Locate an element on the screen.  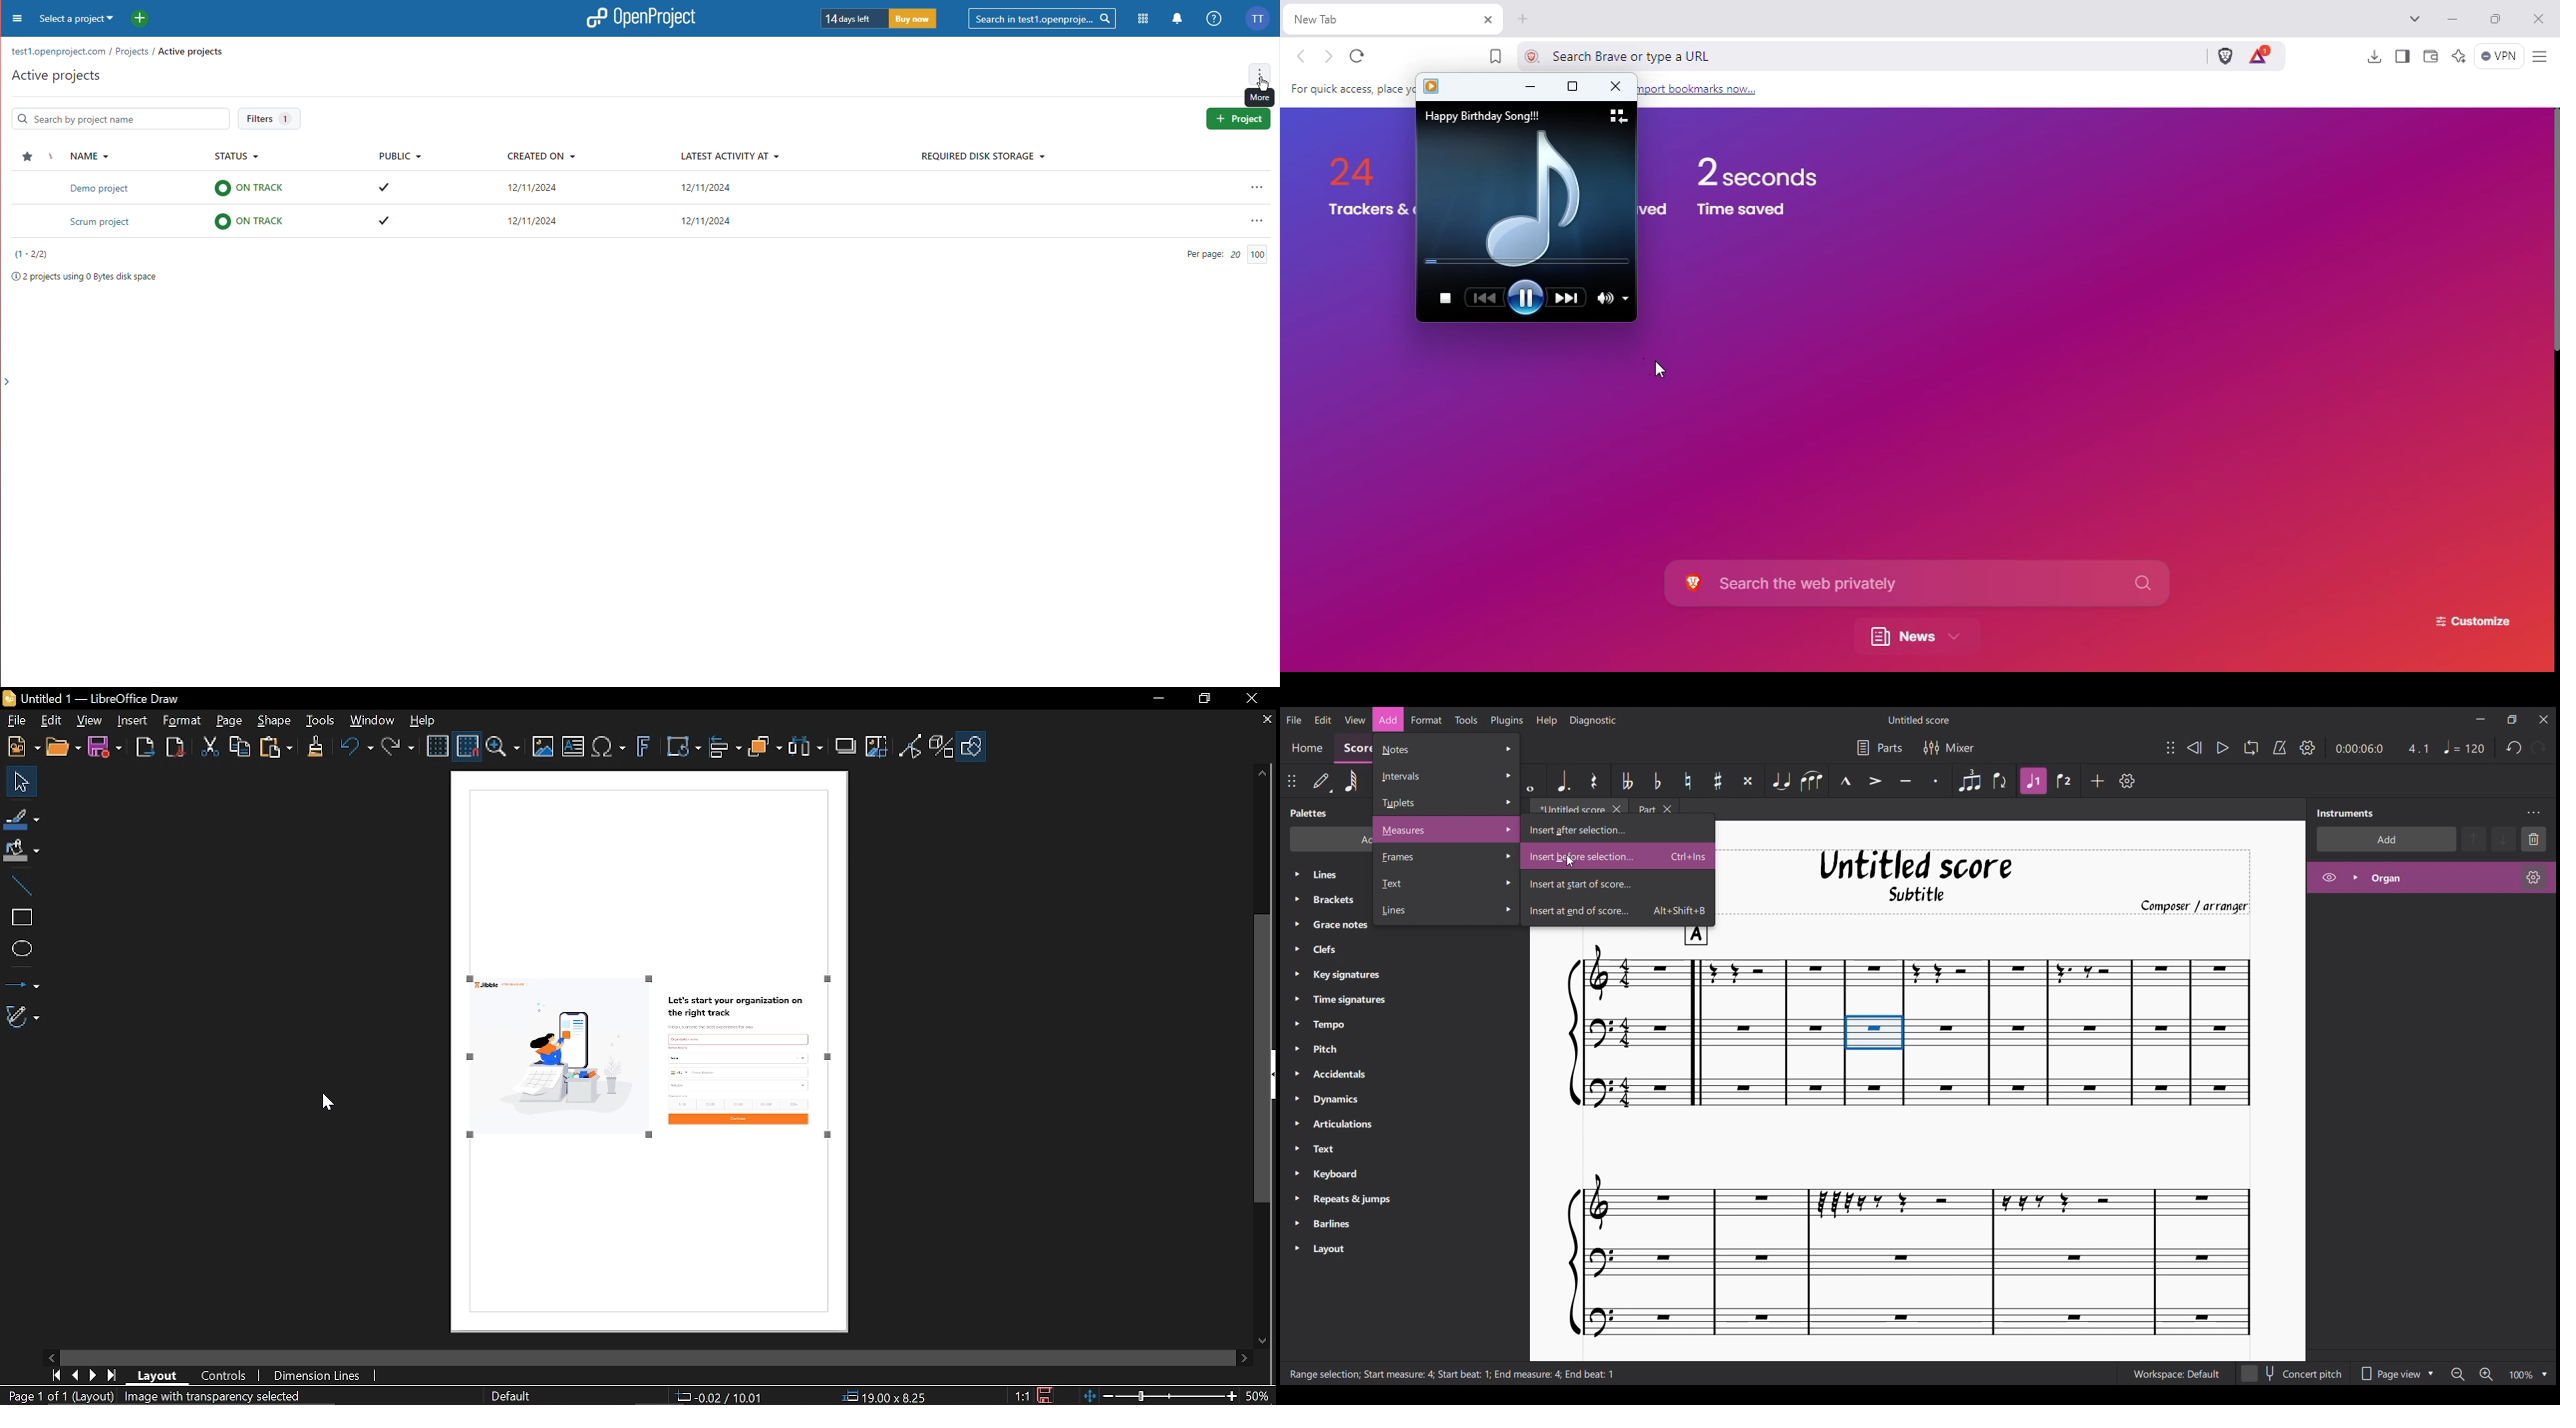
Export is located at coordinates (146, 749).